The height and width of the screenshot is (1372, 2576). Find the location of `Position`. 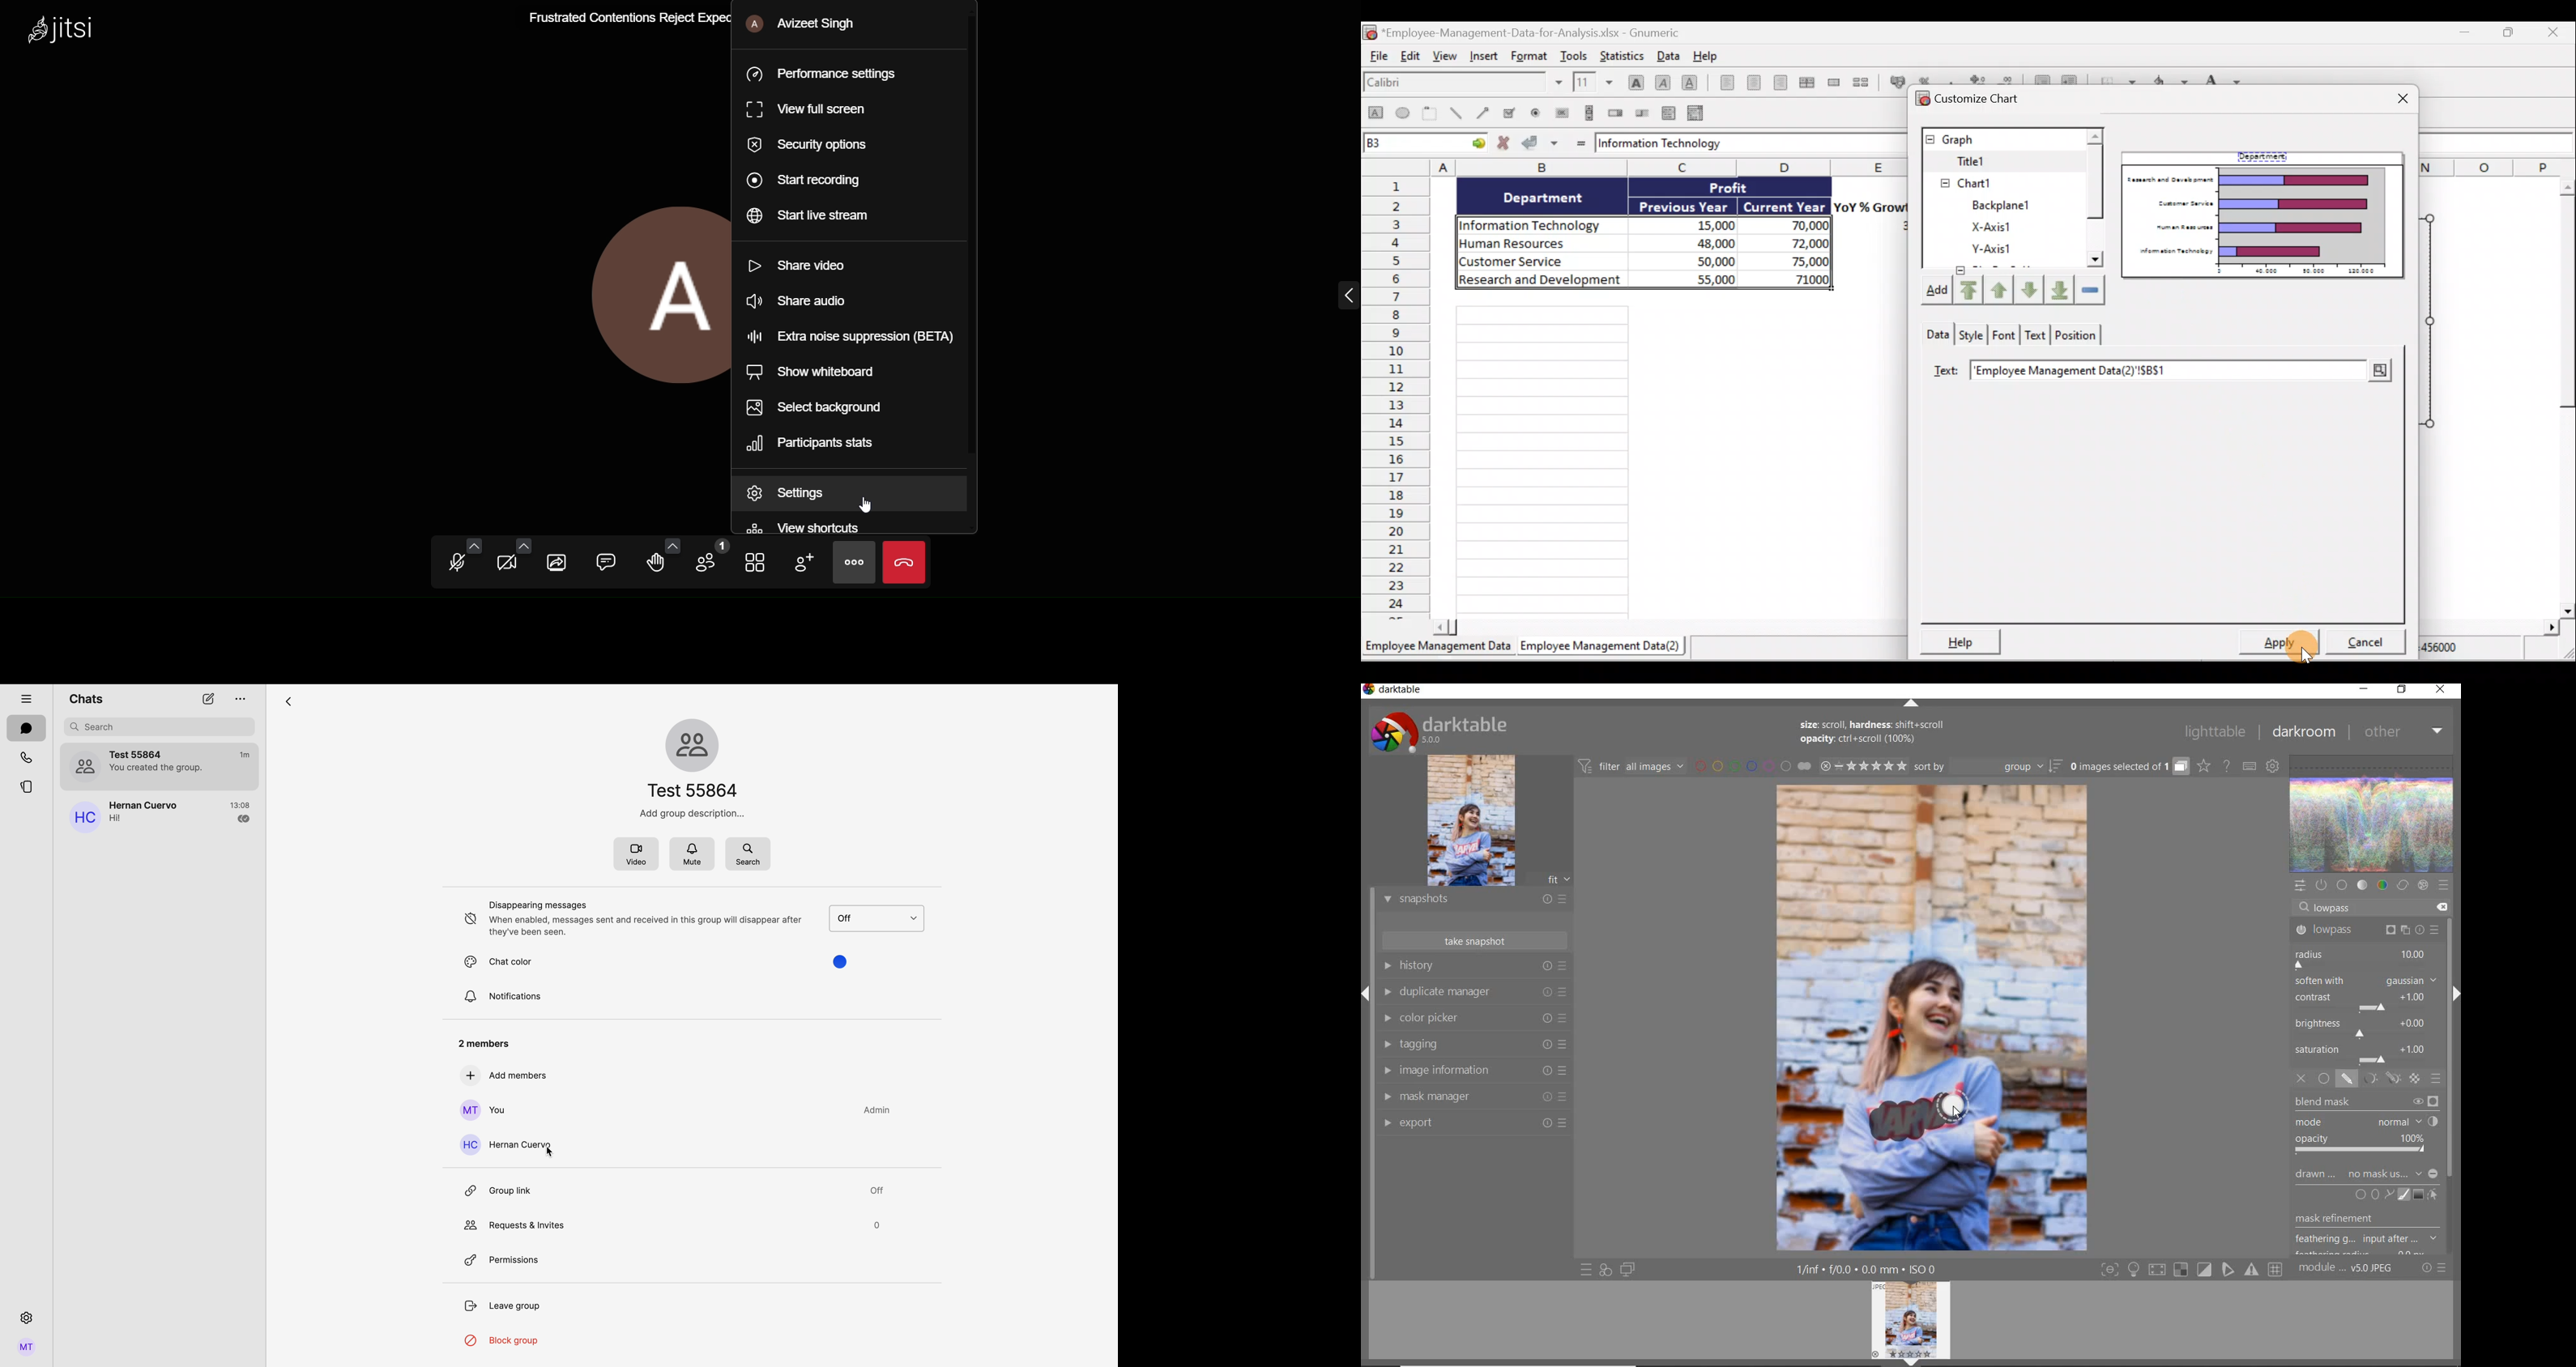

Position is located at coordinates (2078, 337).